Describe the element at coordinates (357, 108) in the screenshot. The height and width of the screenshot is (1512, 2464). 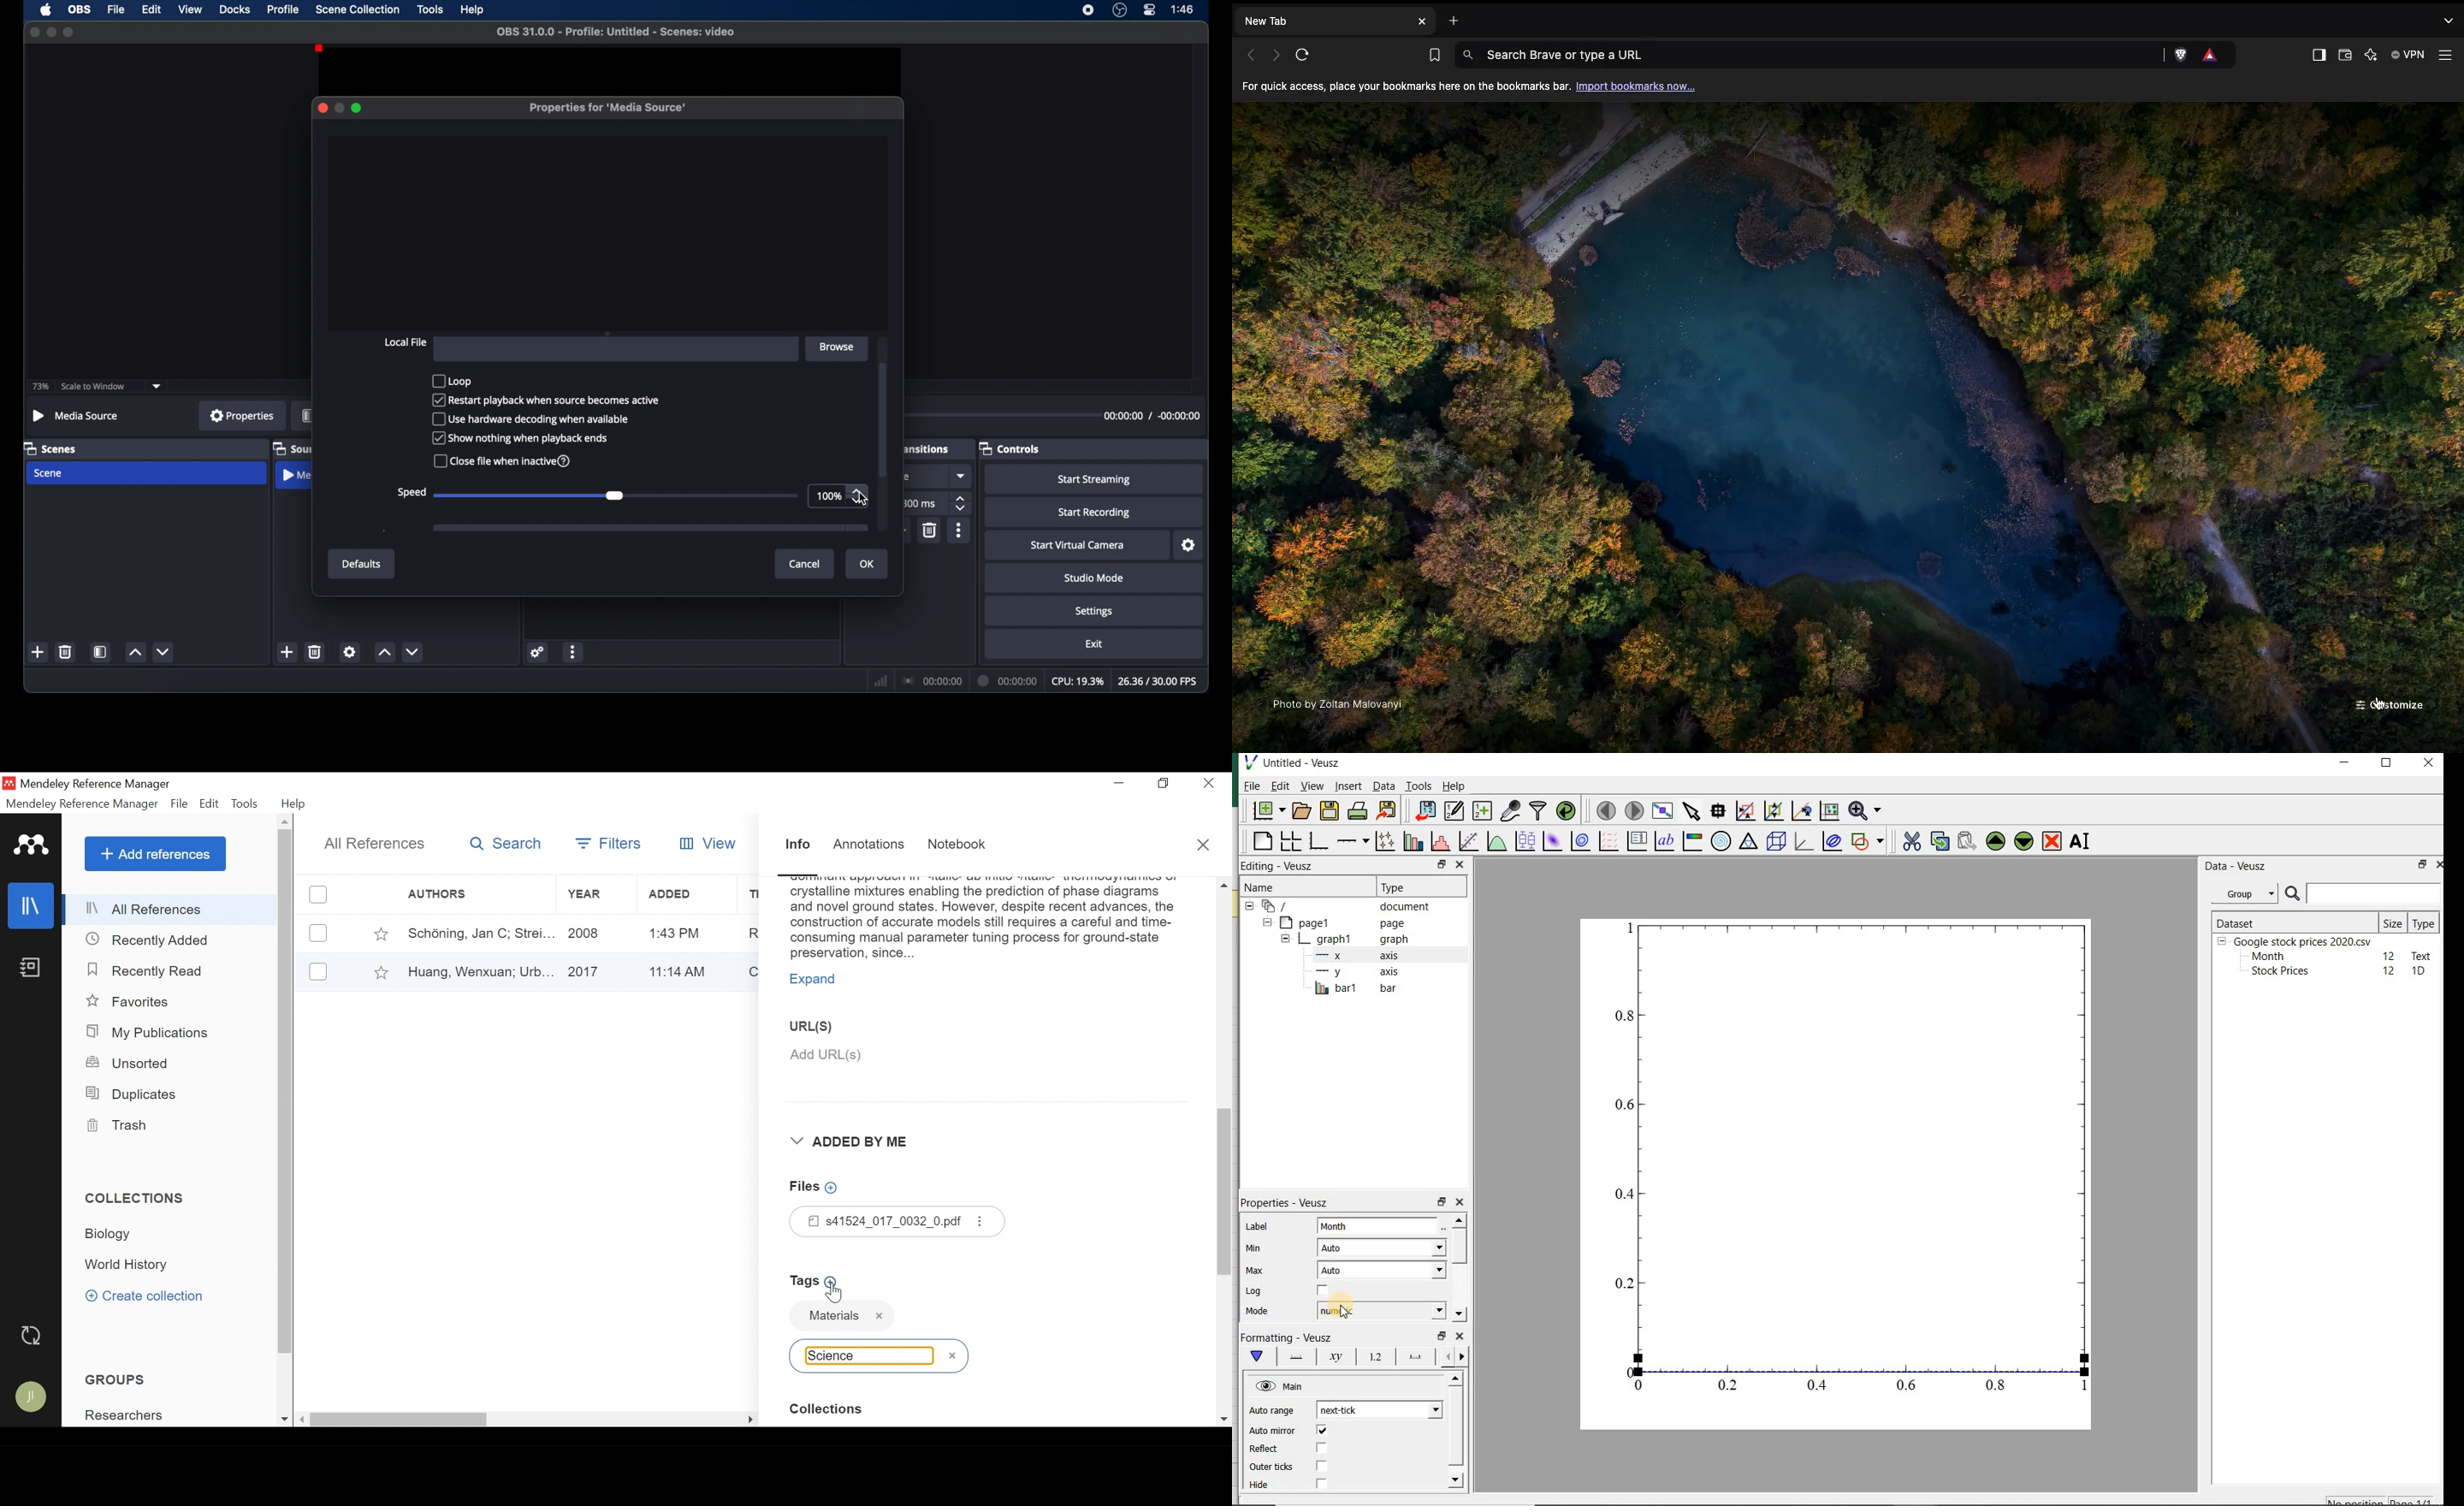
I see `maximize` at that location.